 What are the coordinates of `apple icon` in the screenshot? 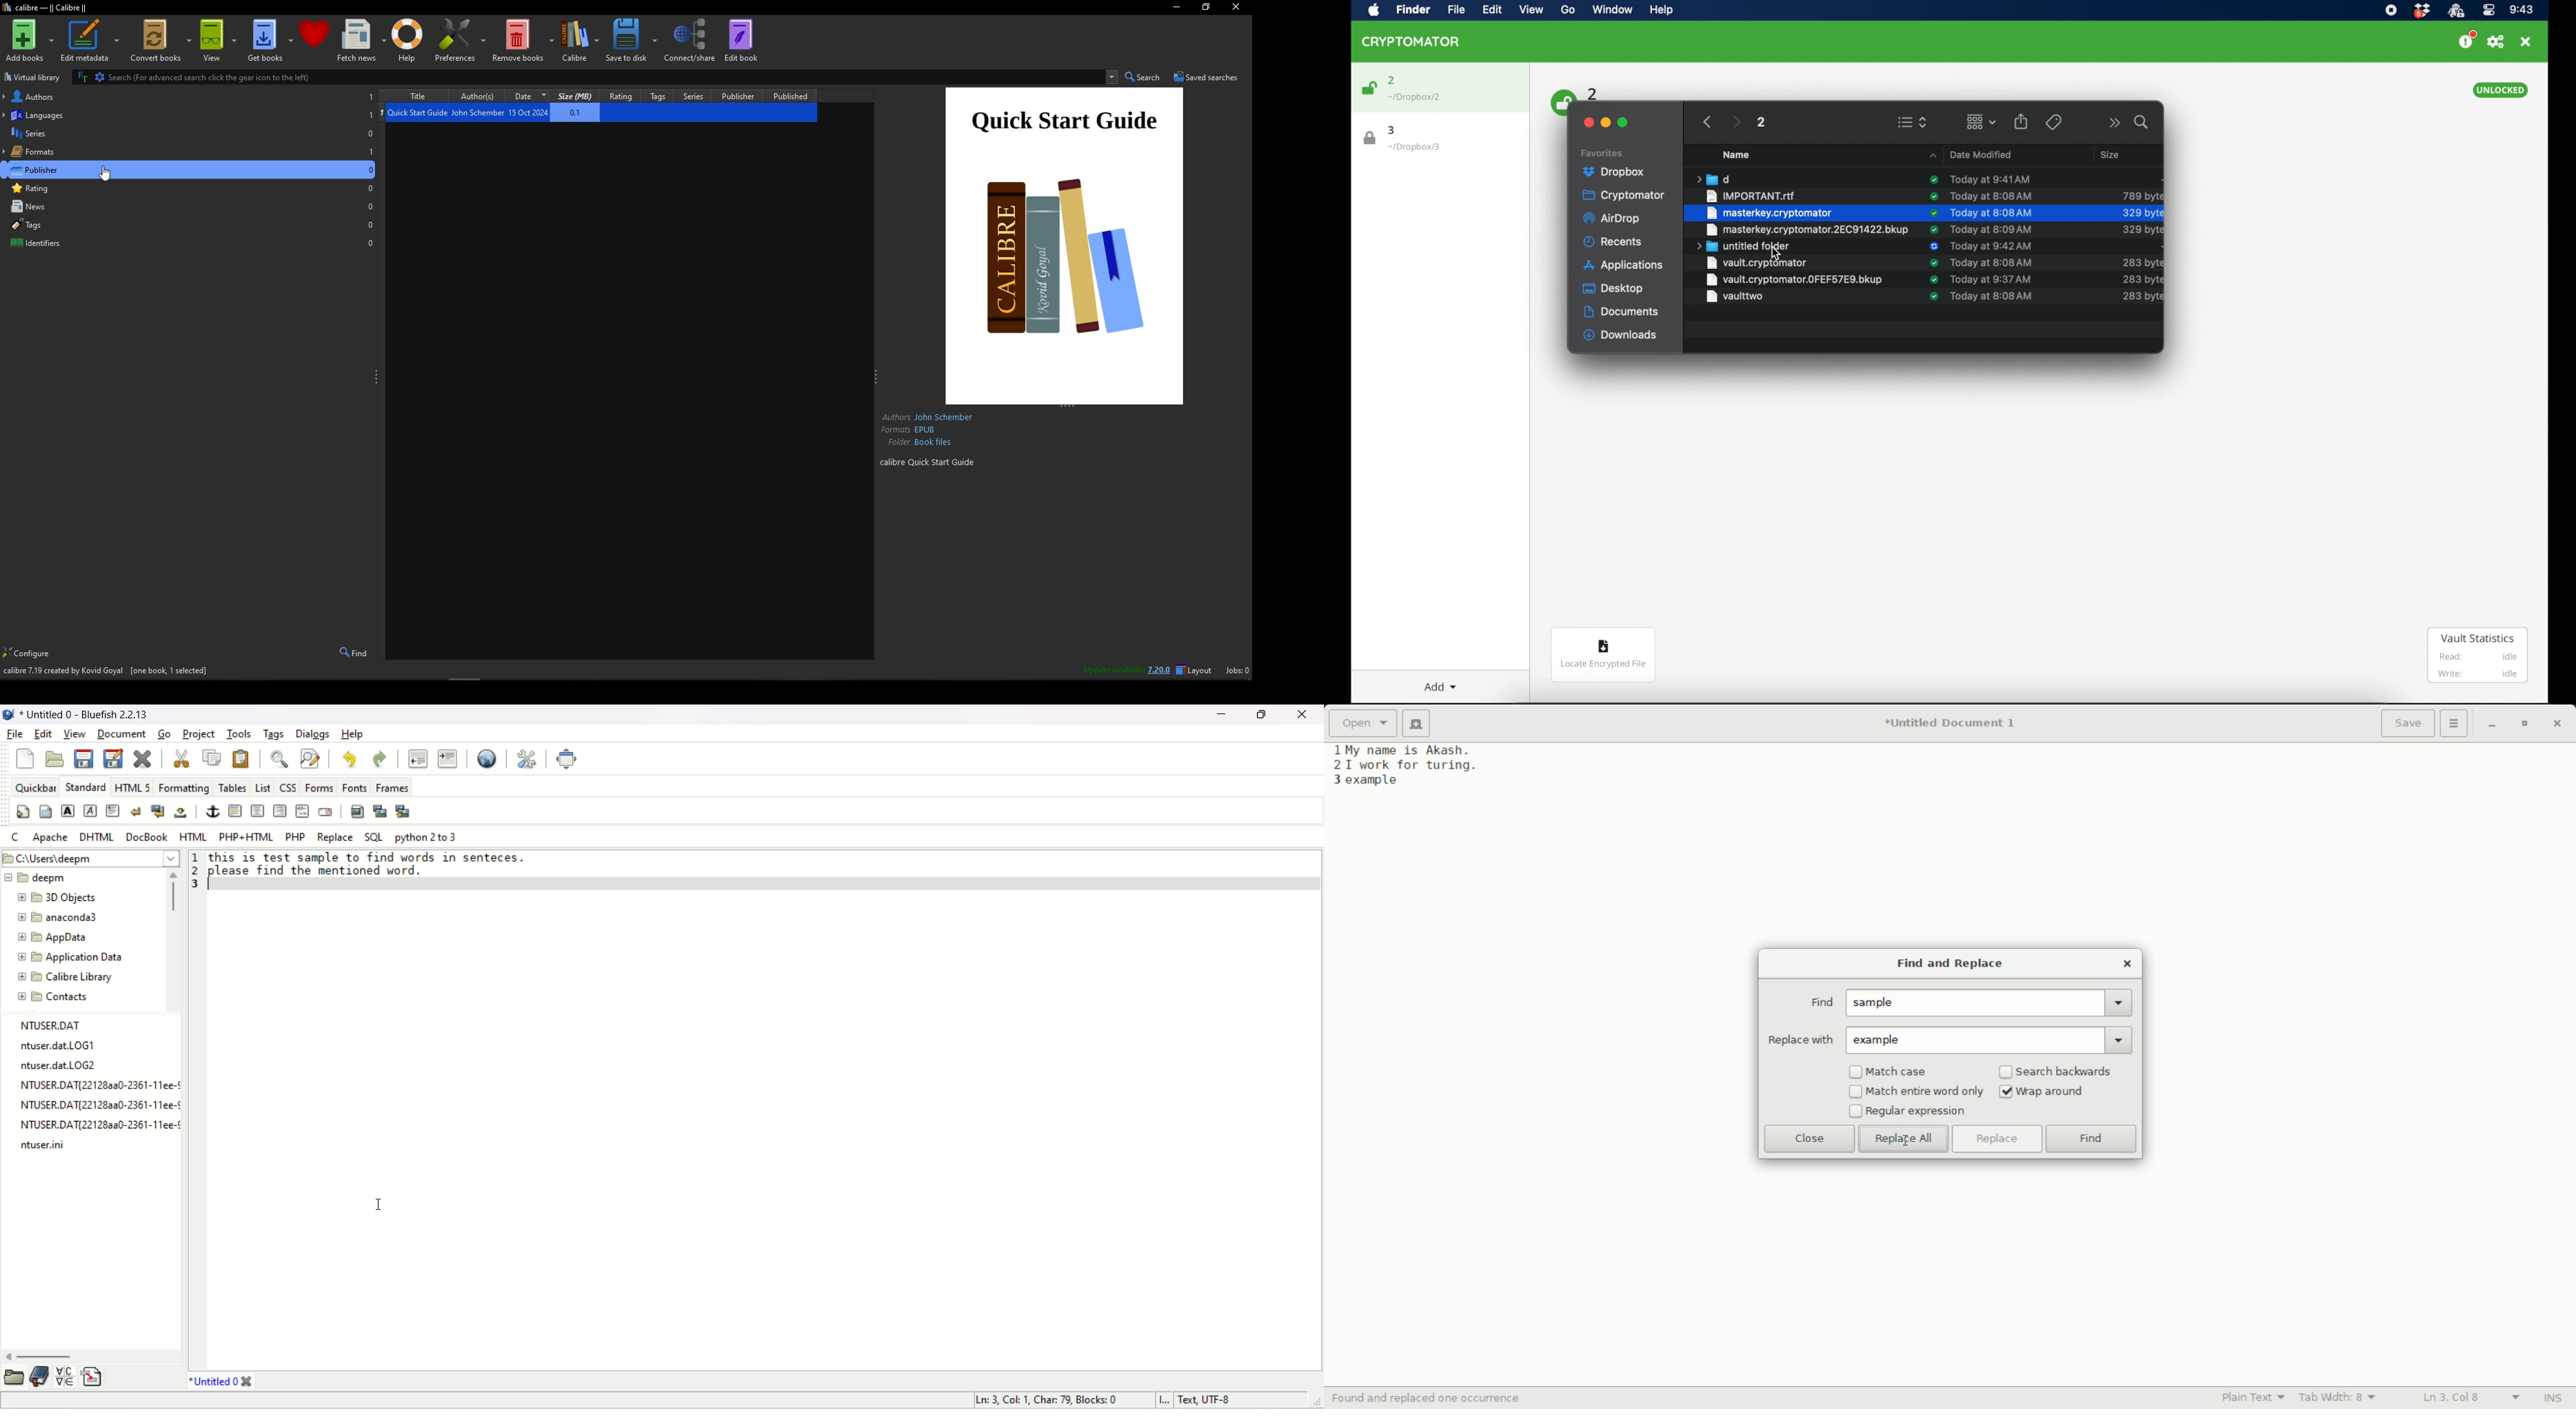 It's located at (1374, 10).